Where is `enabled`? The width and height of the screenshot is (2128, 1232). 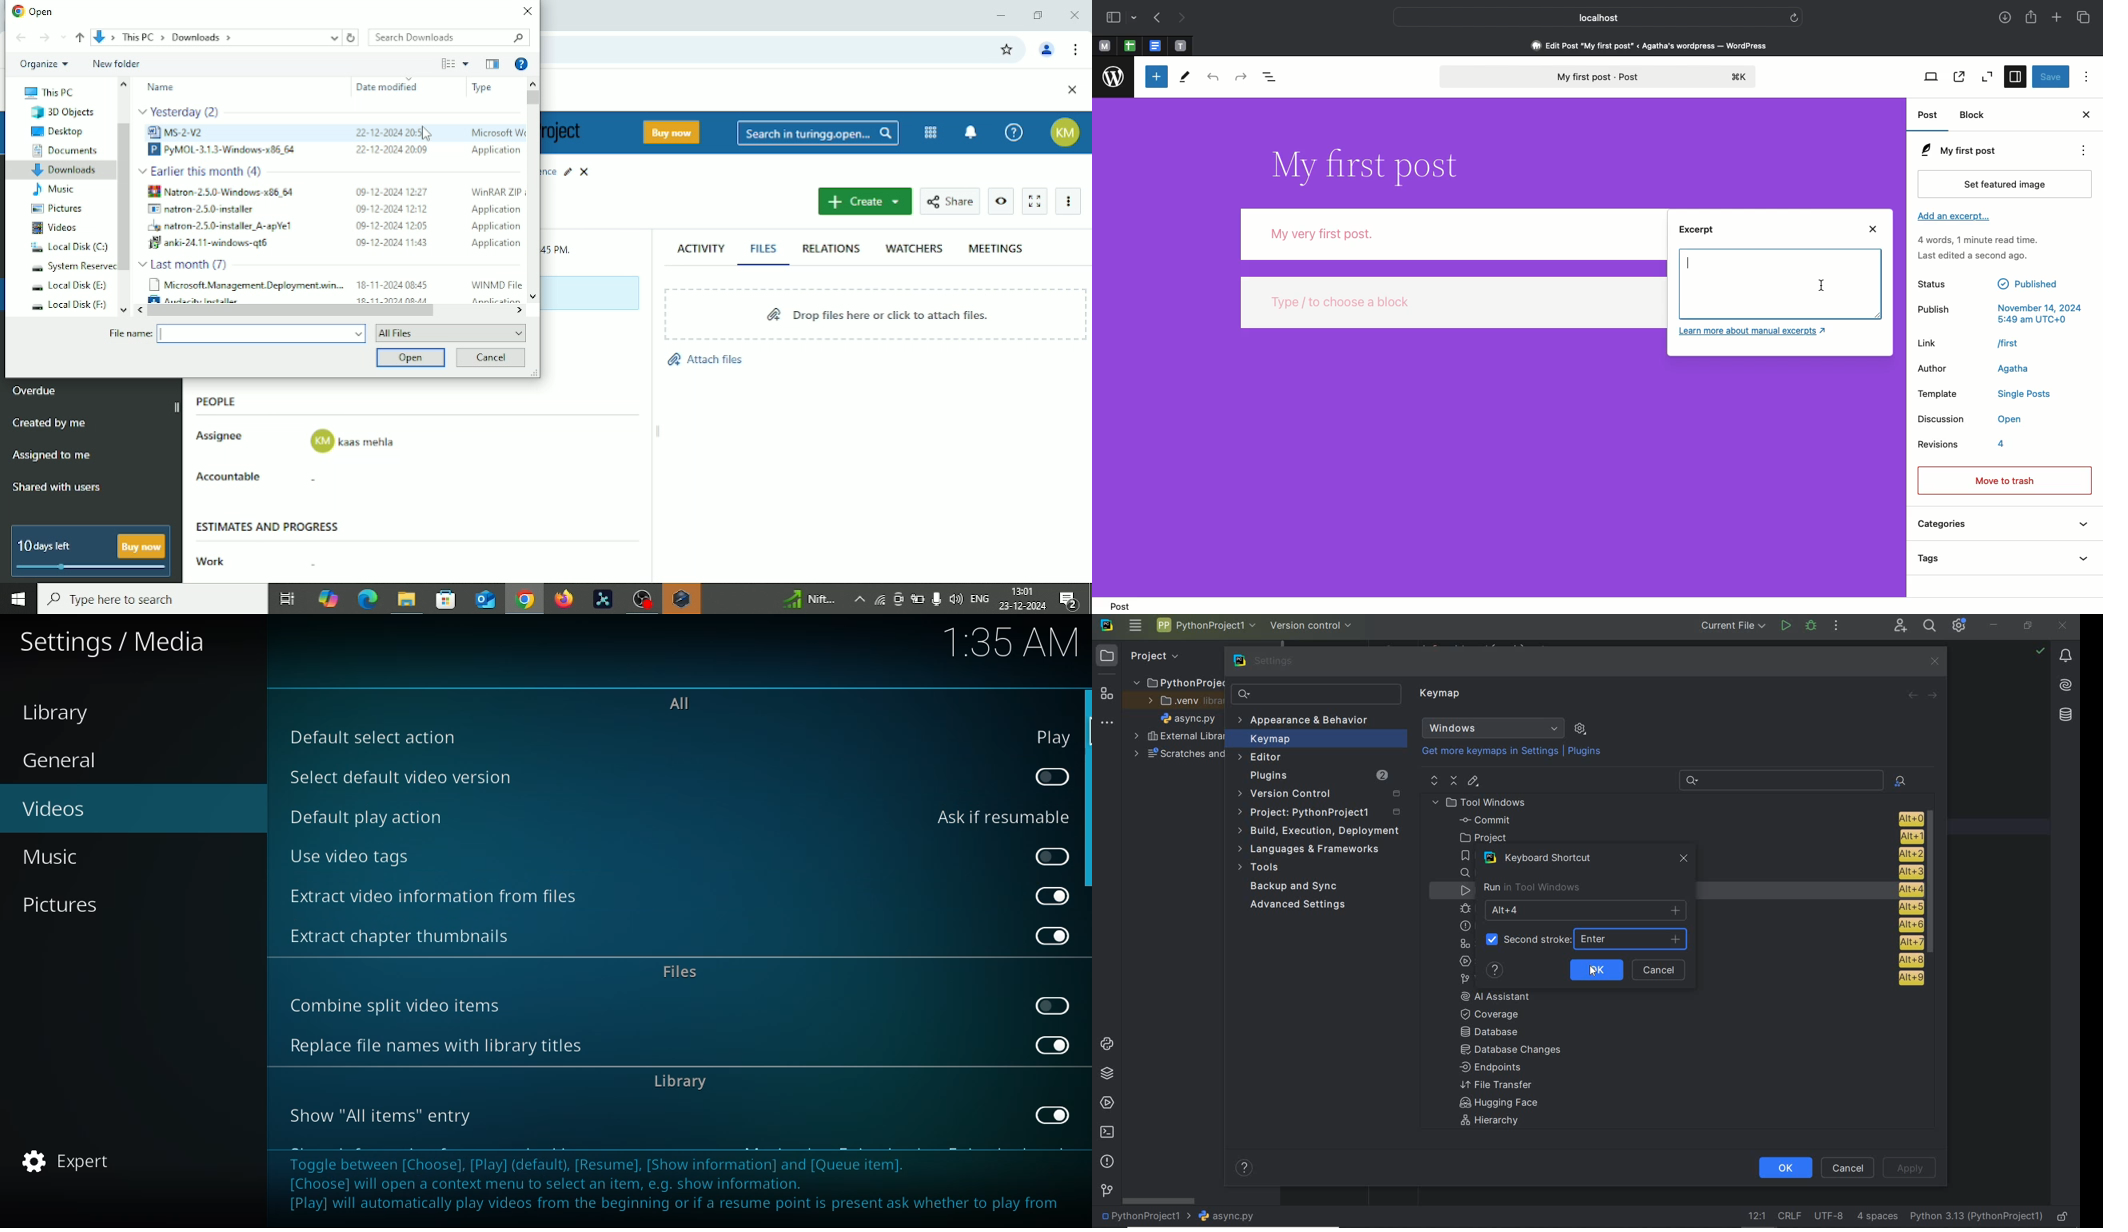
enabled is located at coordinates (1055, 895).